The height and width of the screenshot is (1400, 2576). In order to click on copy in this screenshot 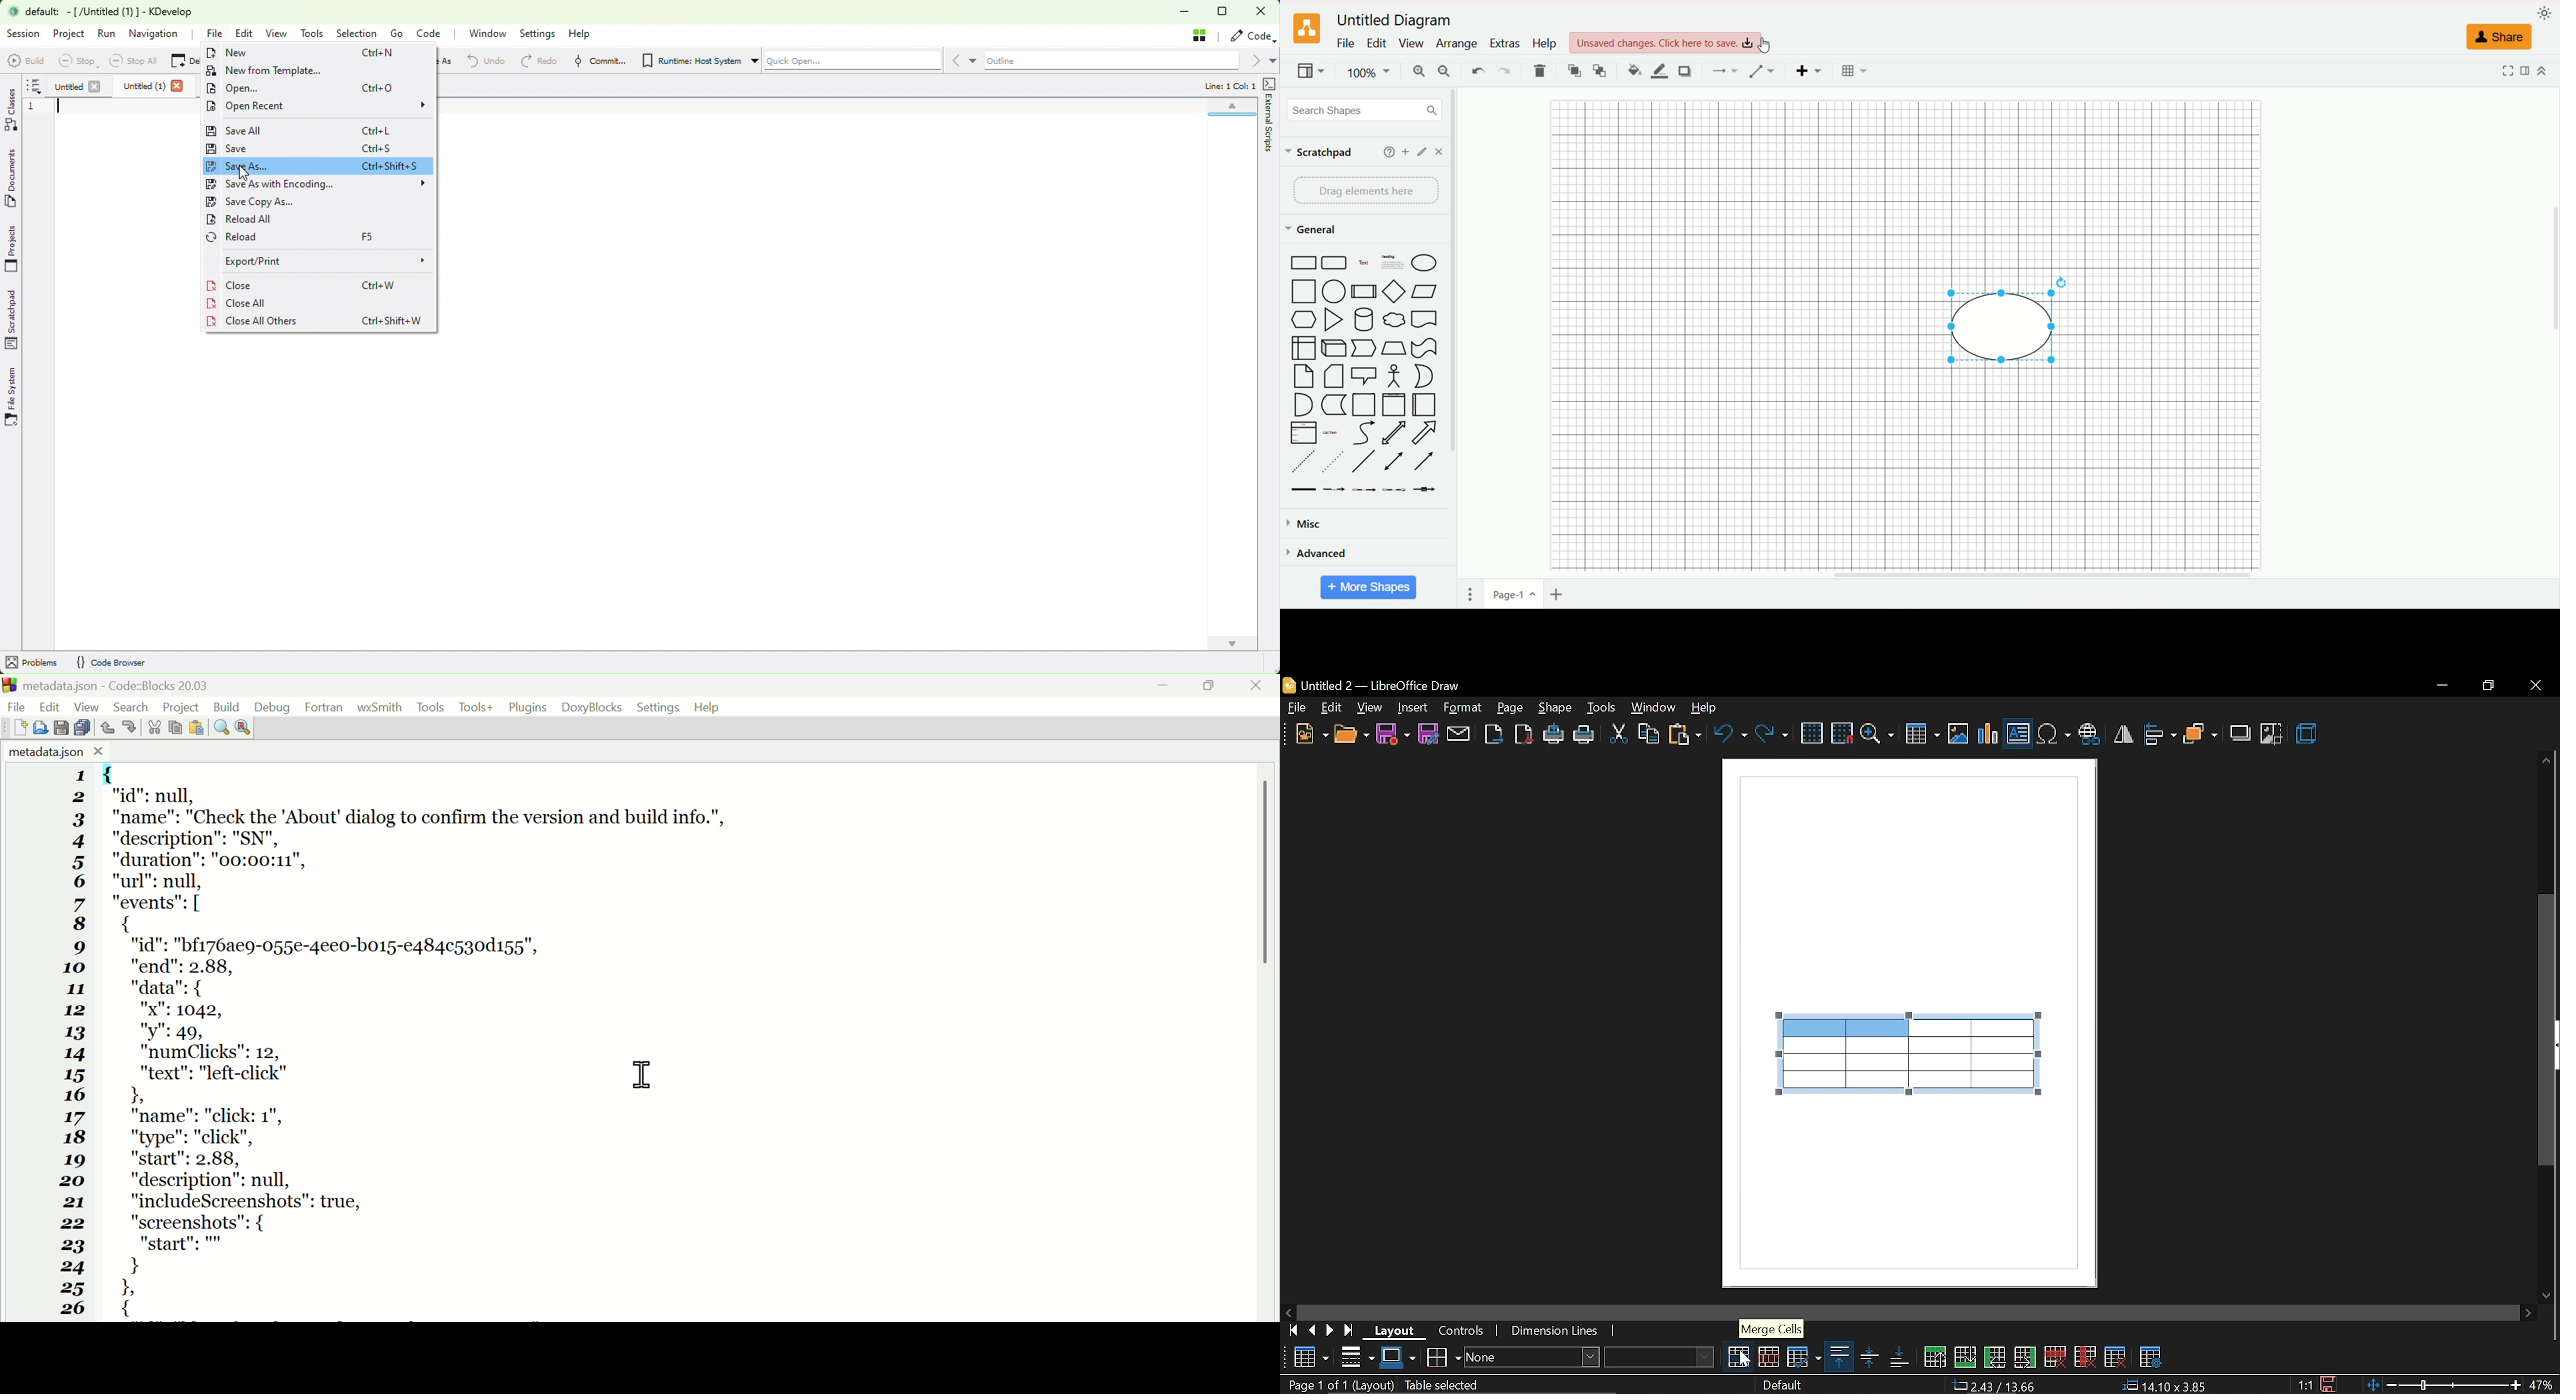, I will do `click(1647, 735)`.